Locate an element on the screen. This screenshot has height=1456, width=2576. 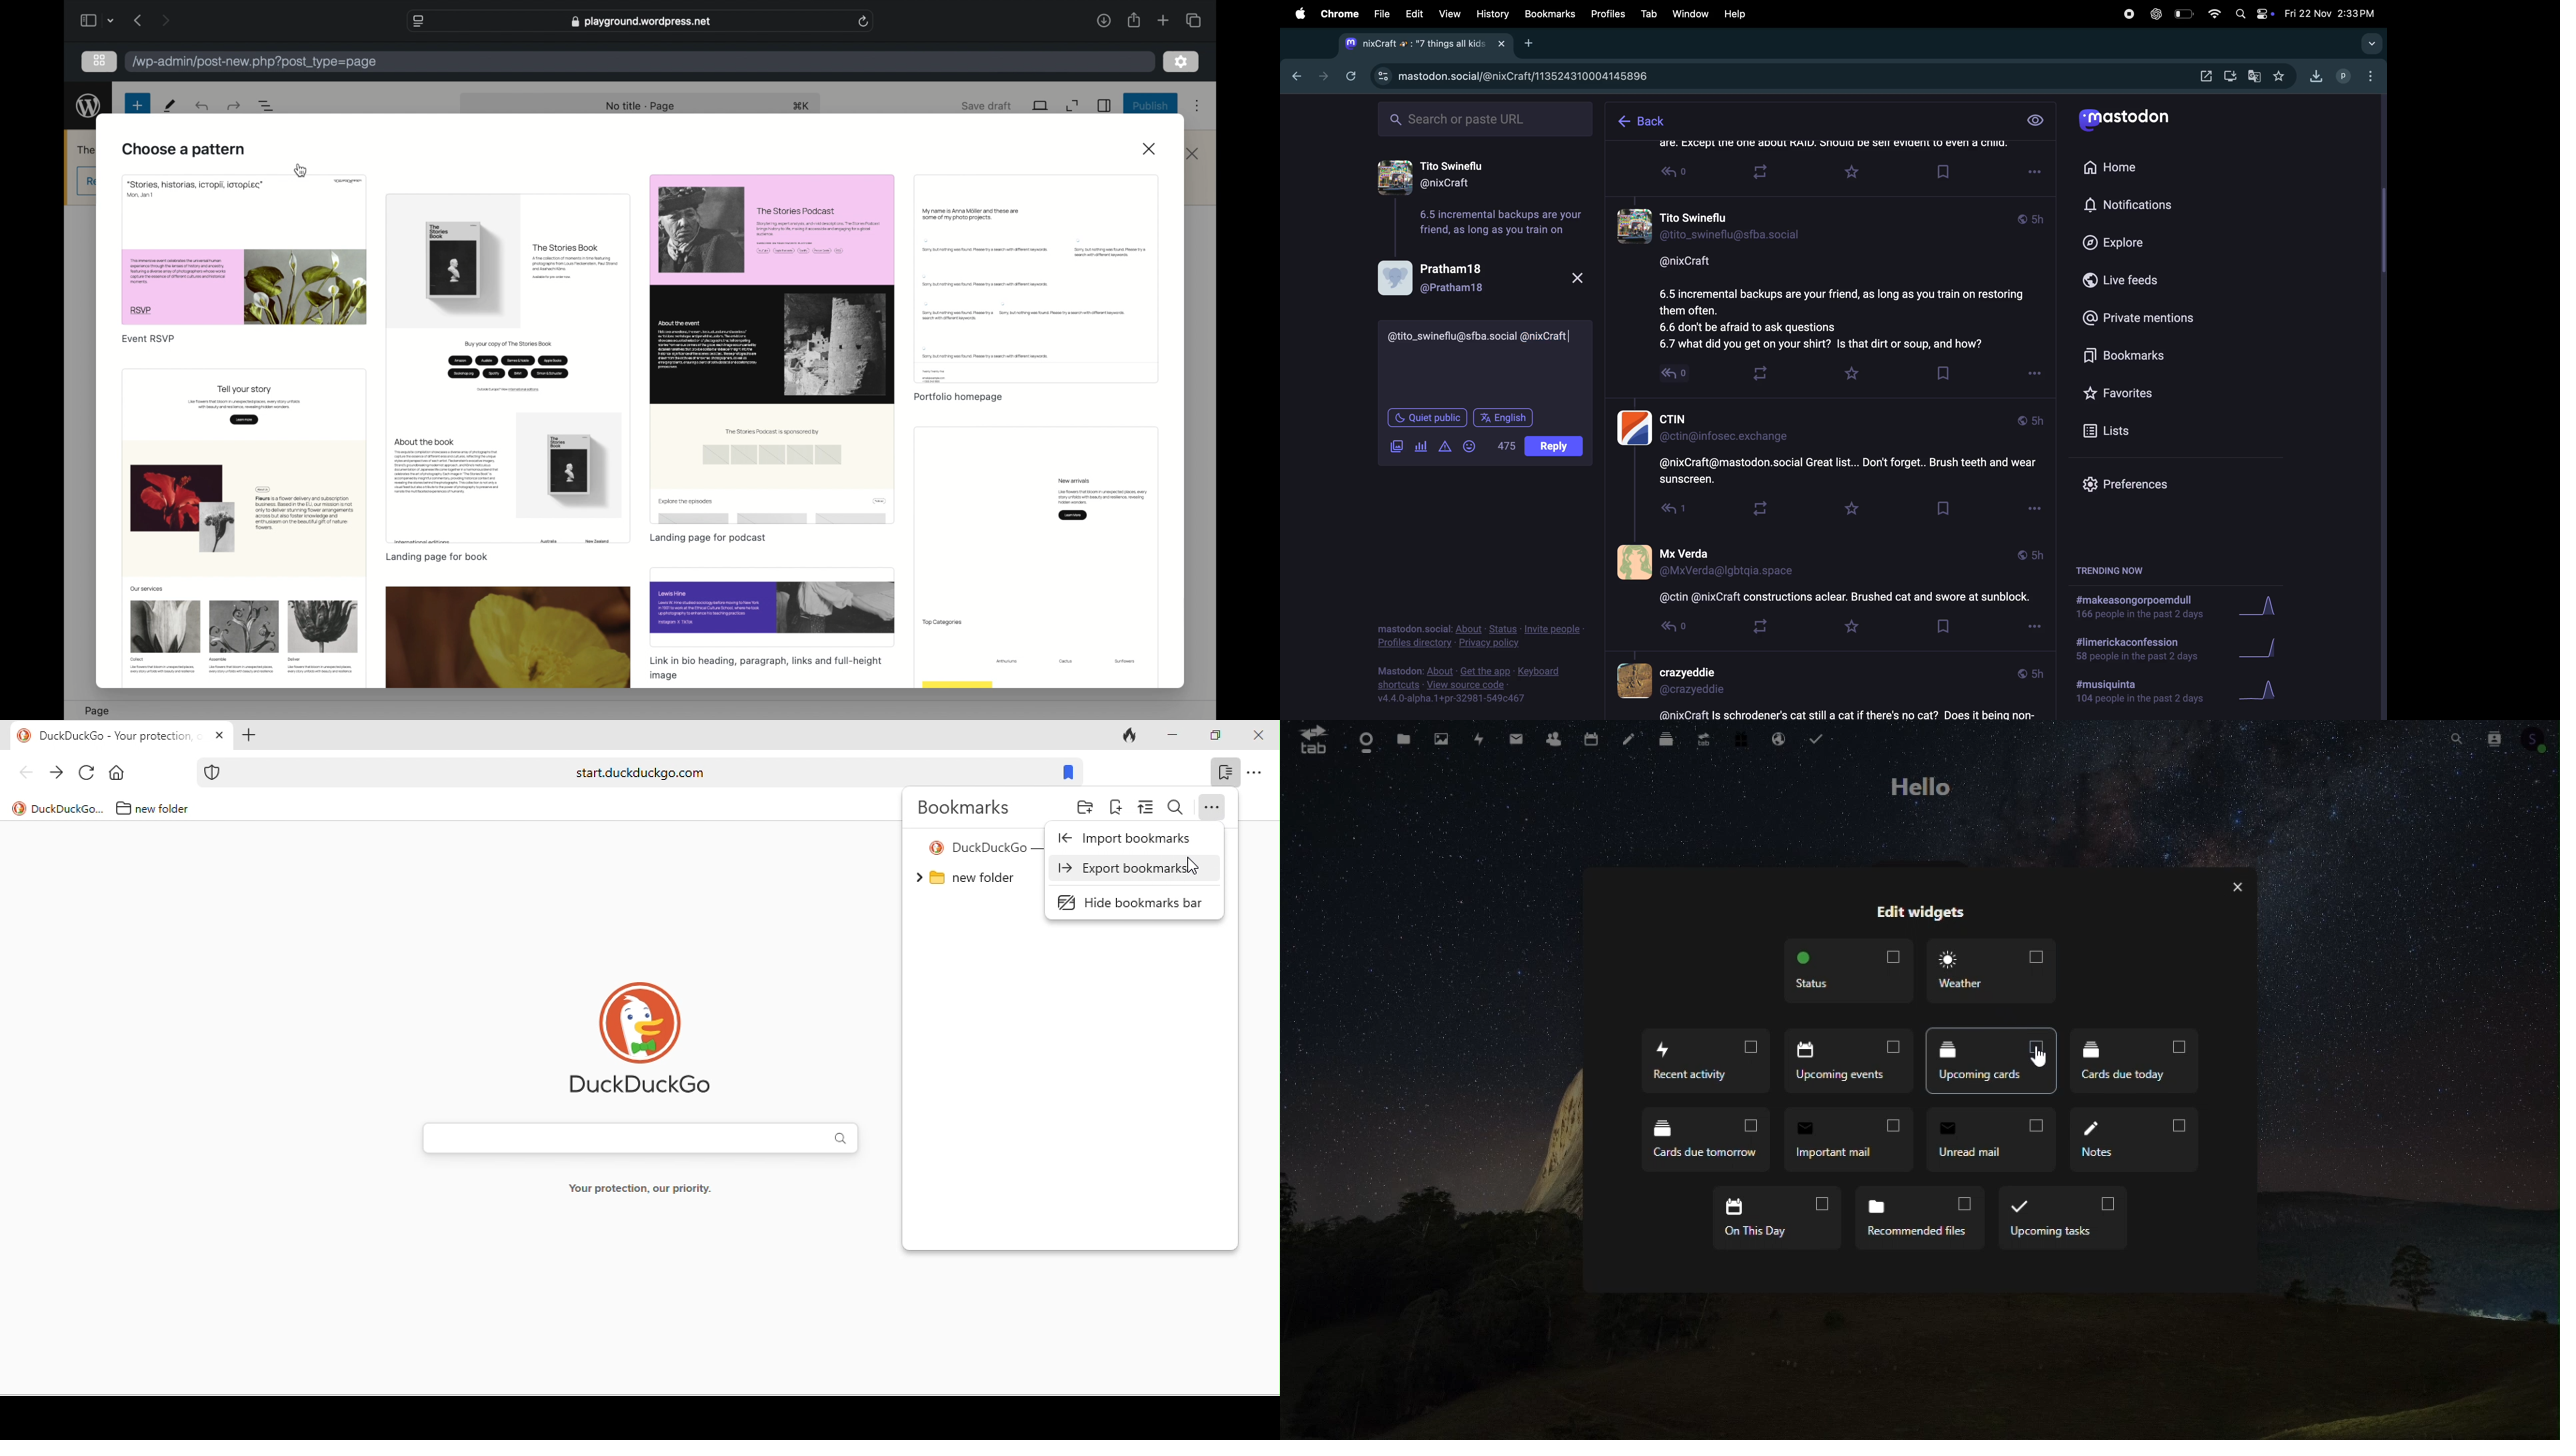
view is located at coordinates (1448, 14).